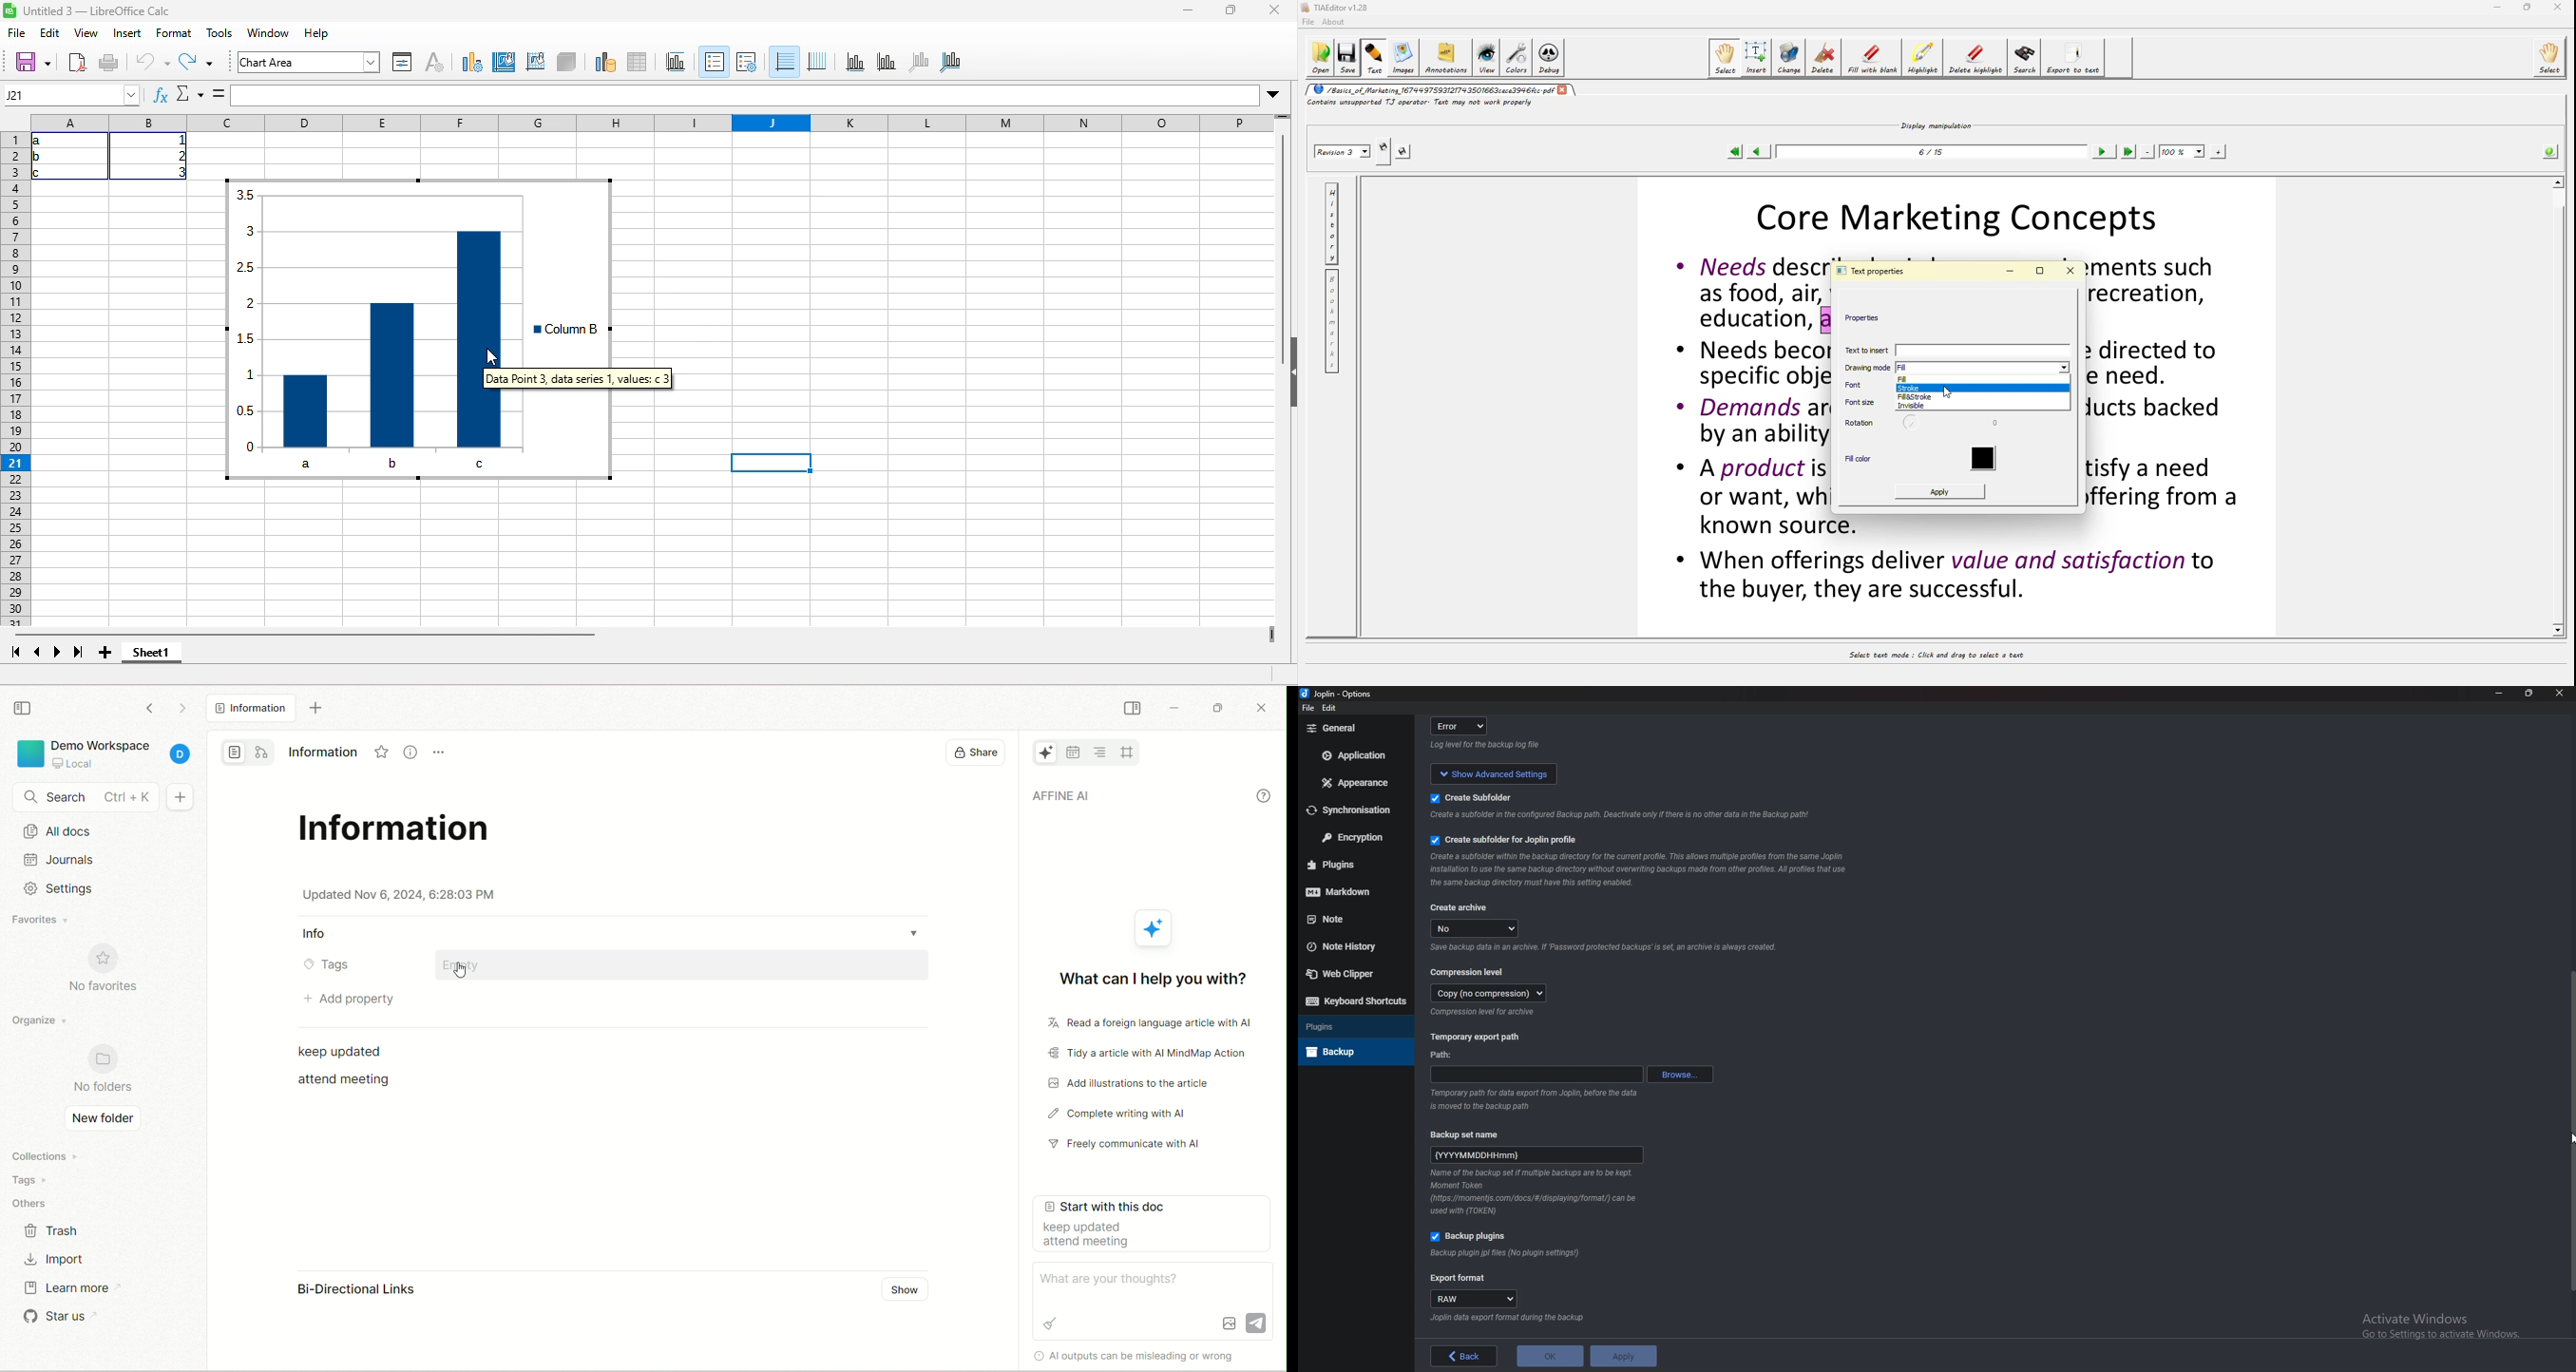 Image resolution: width=2576 pixels, height=1372 pixels. What do you see at coordinates (1458, 1279) in the screenshot?
I see `Export format` at bounding box center [1458, 1279].